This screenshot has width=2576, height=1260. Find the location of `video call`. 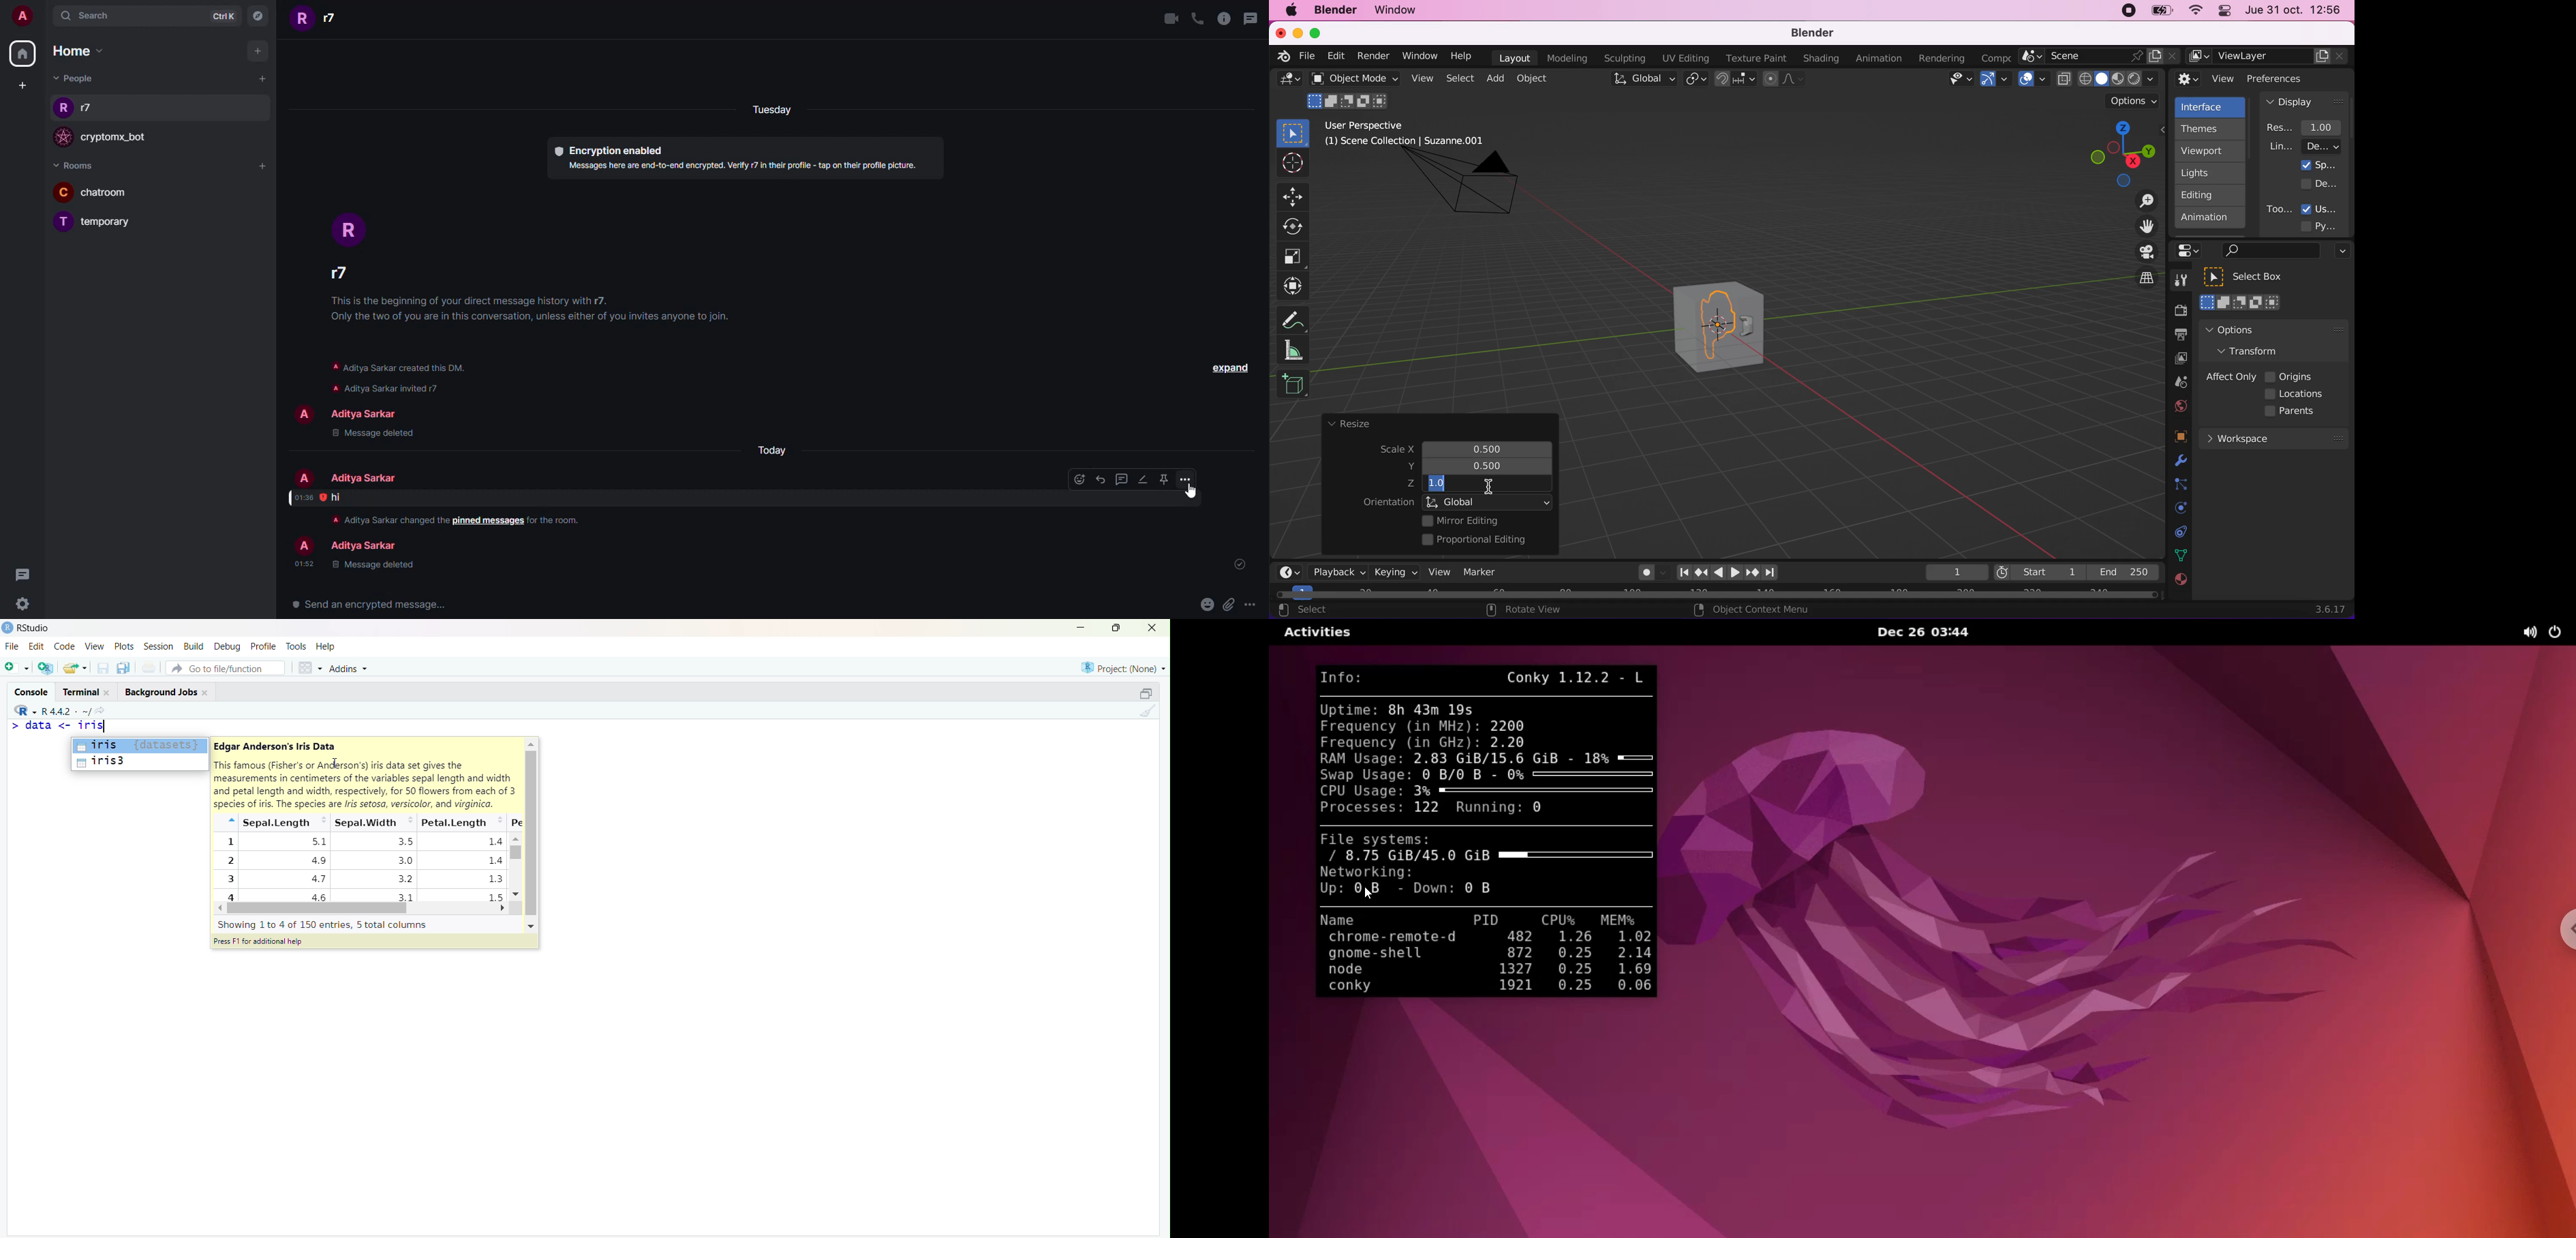

video call is located at coordinates (1167, 18).